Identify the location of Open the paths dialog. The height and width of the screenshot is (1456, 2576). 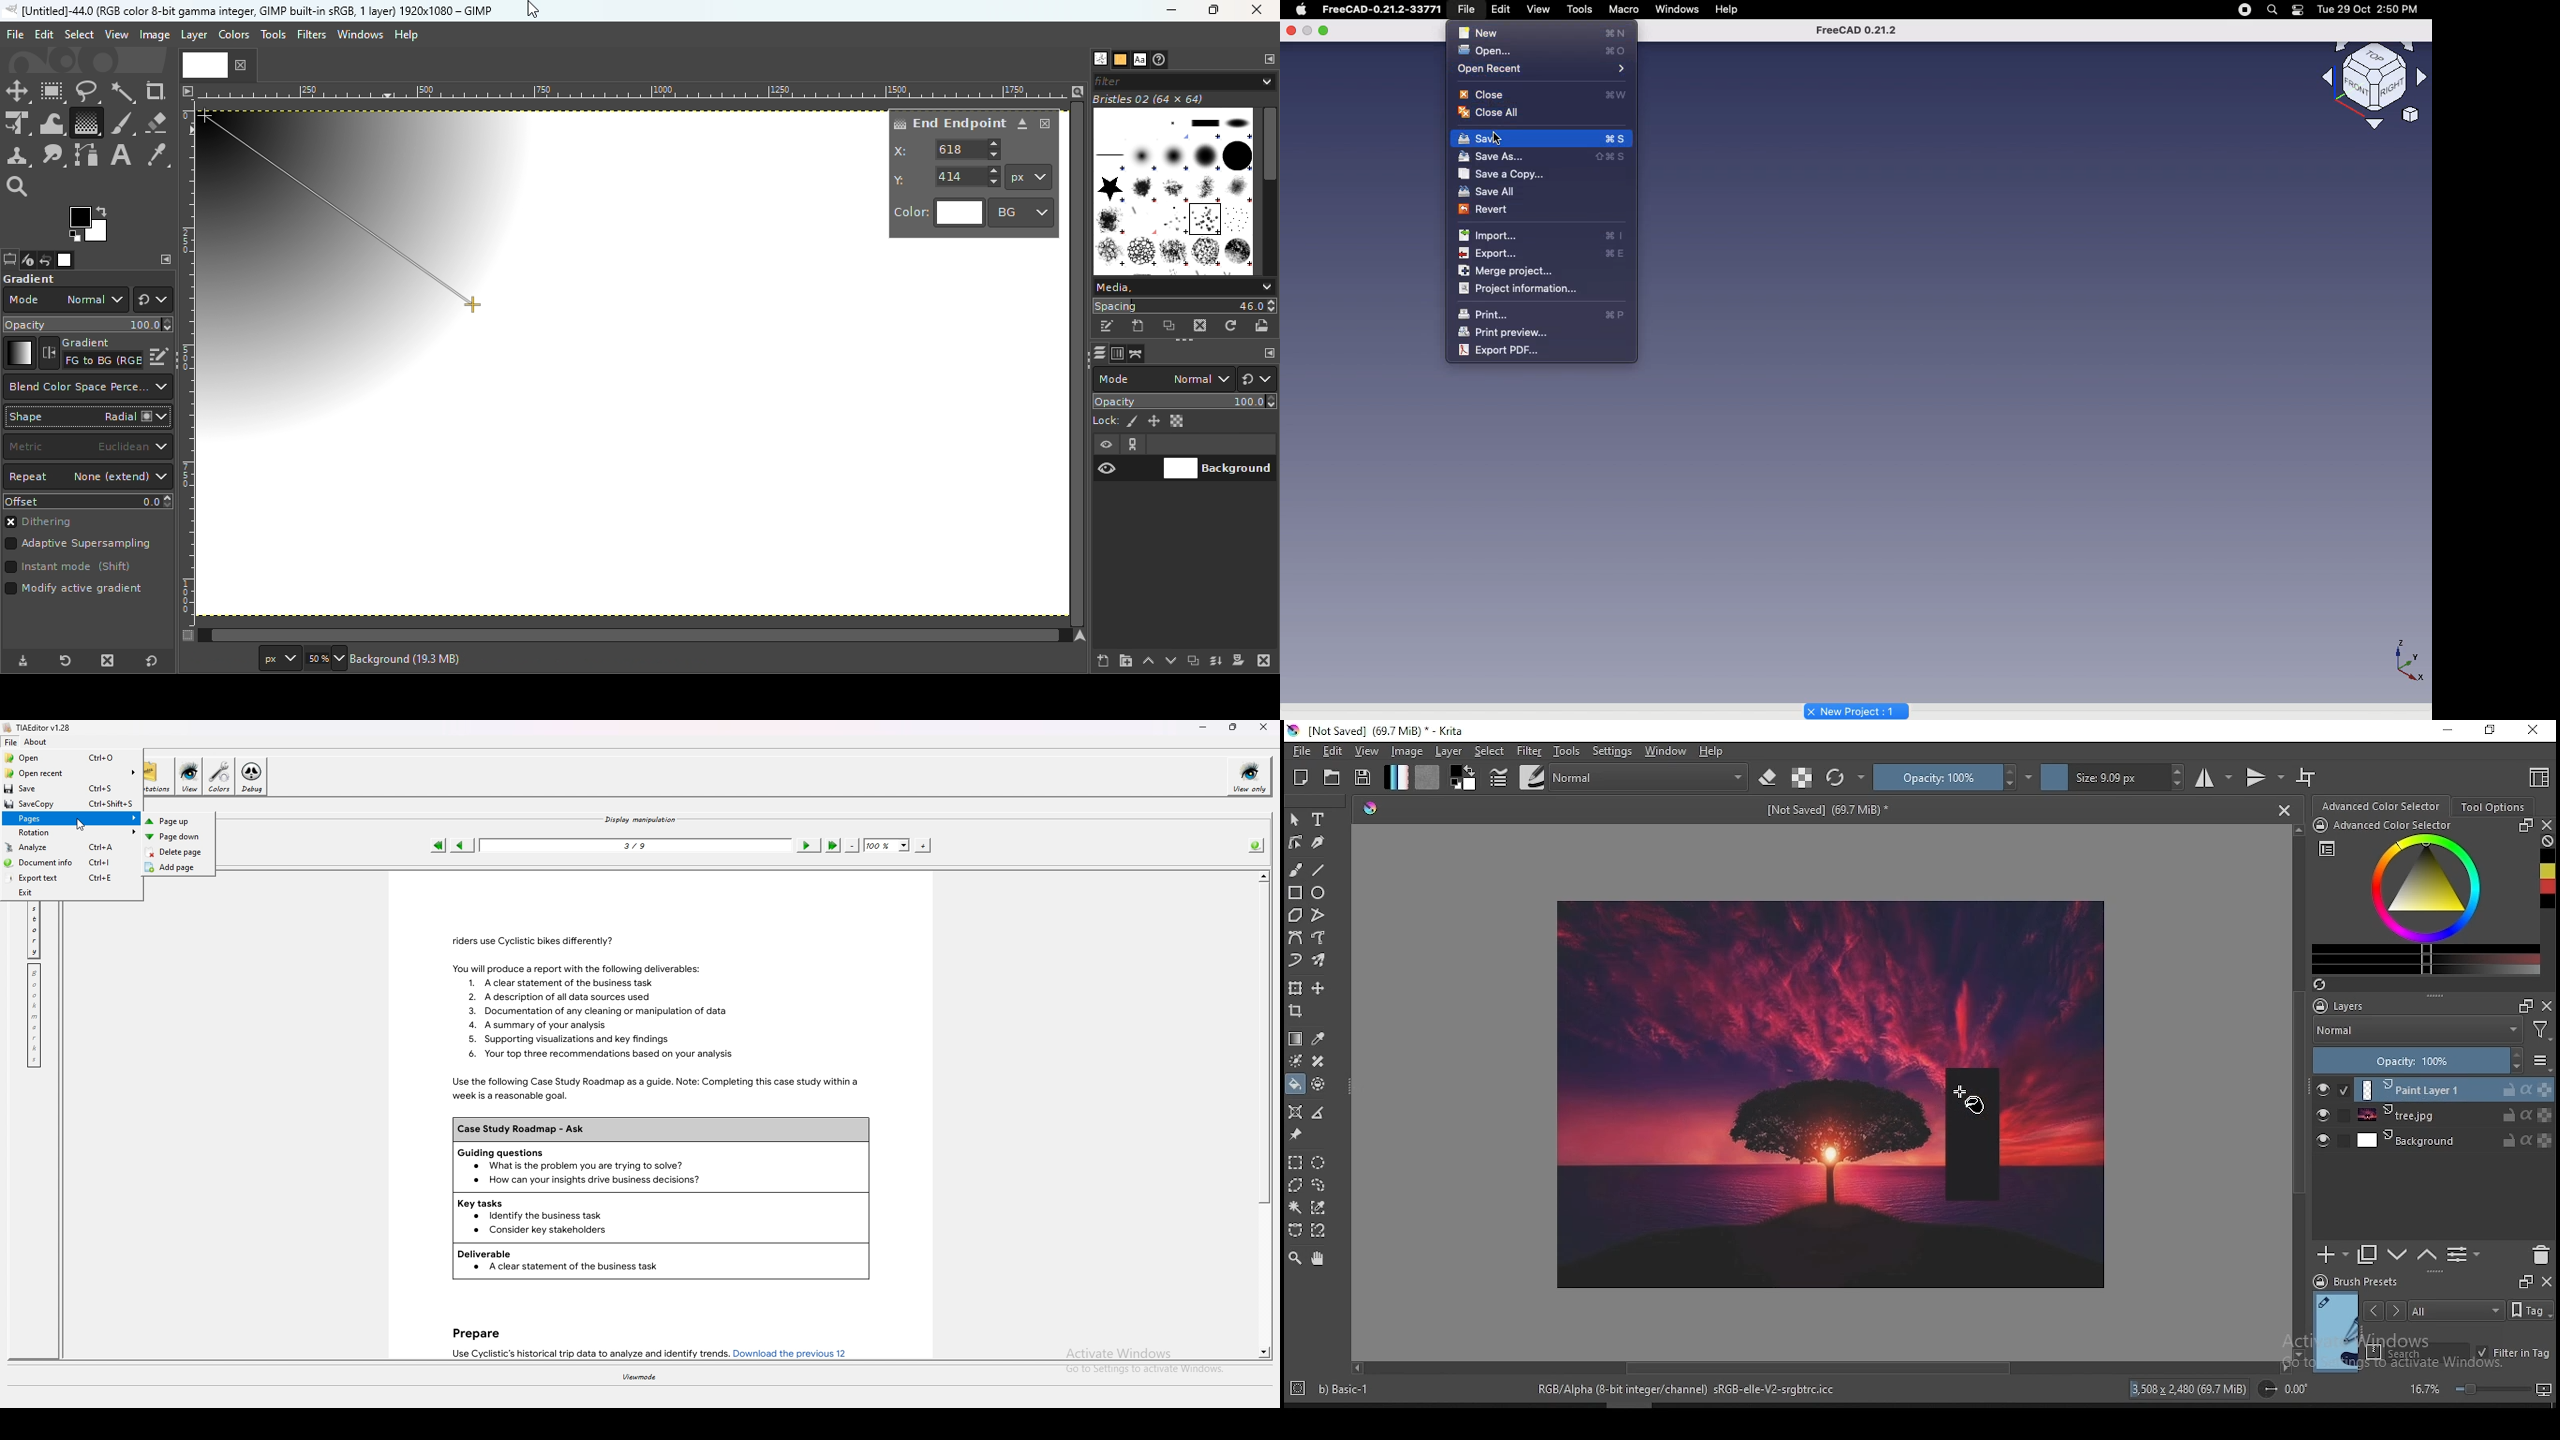
(1137, 354).